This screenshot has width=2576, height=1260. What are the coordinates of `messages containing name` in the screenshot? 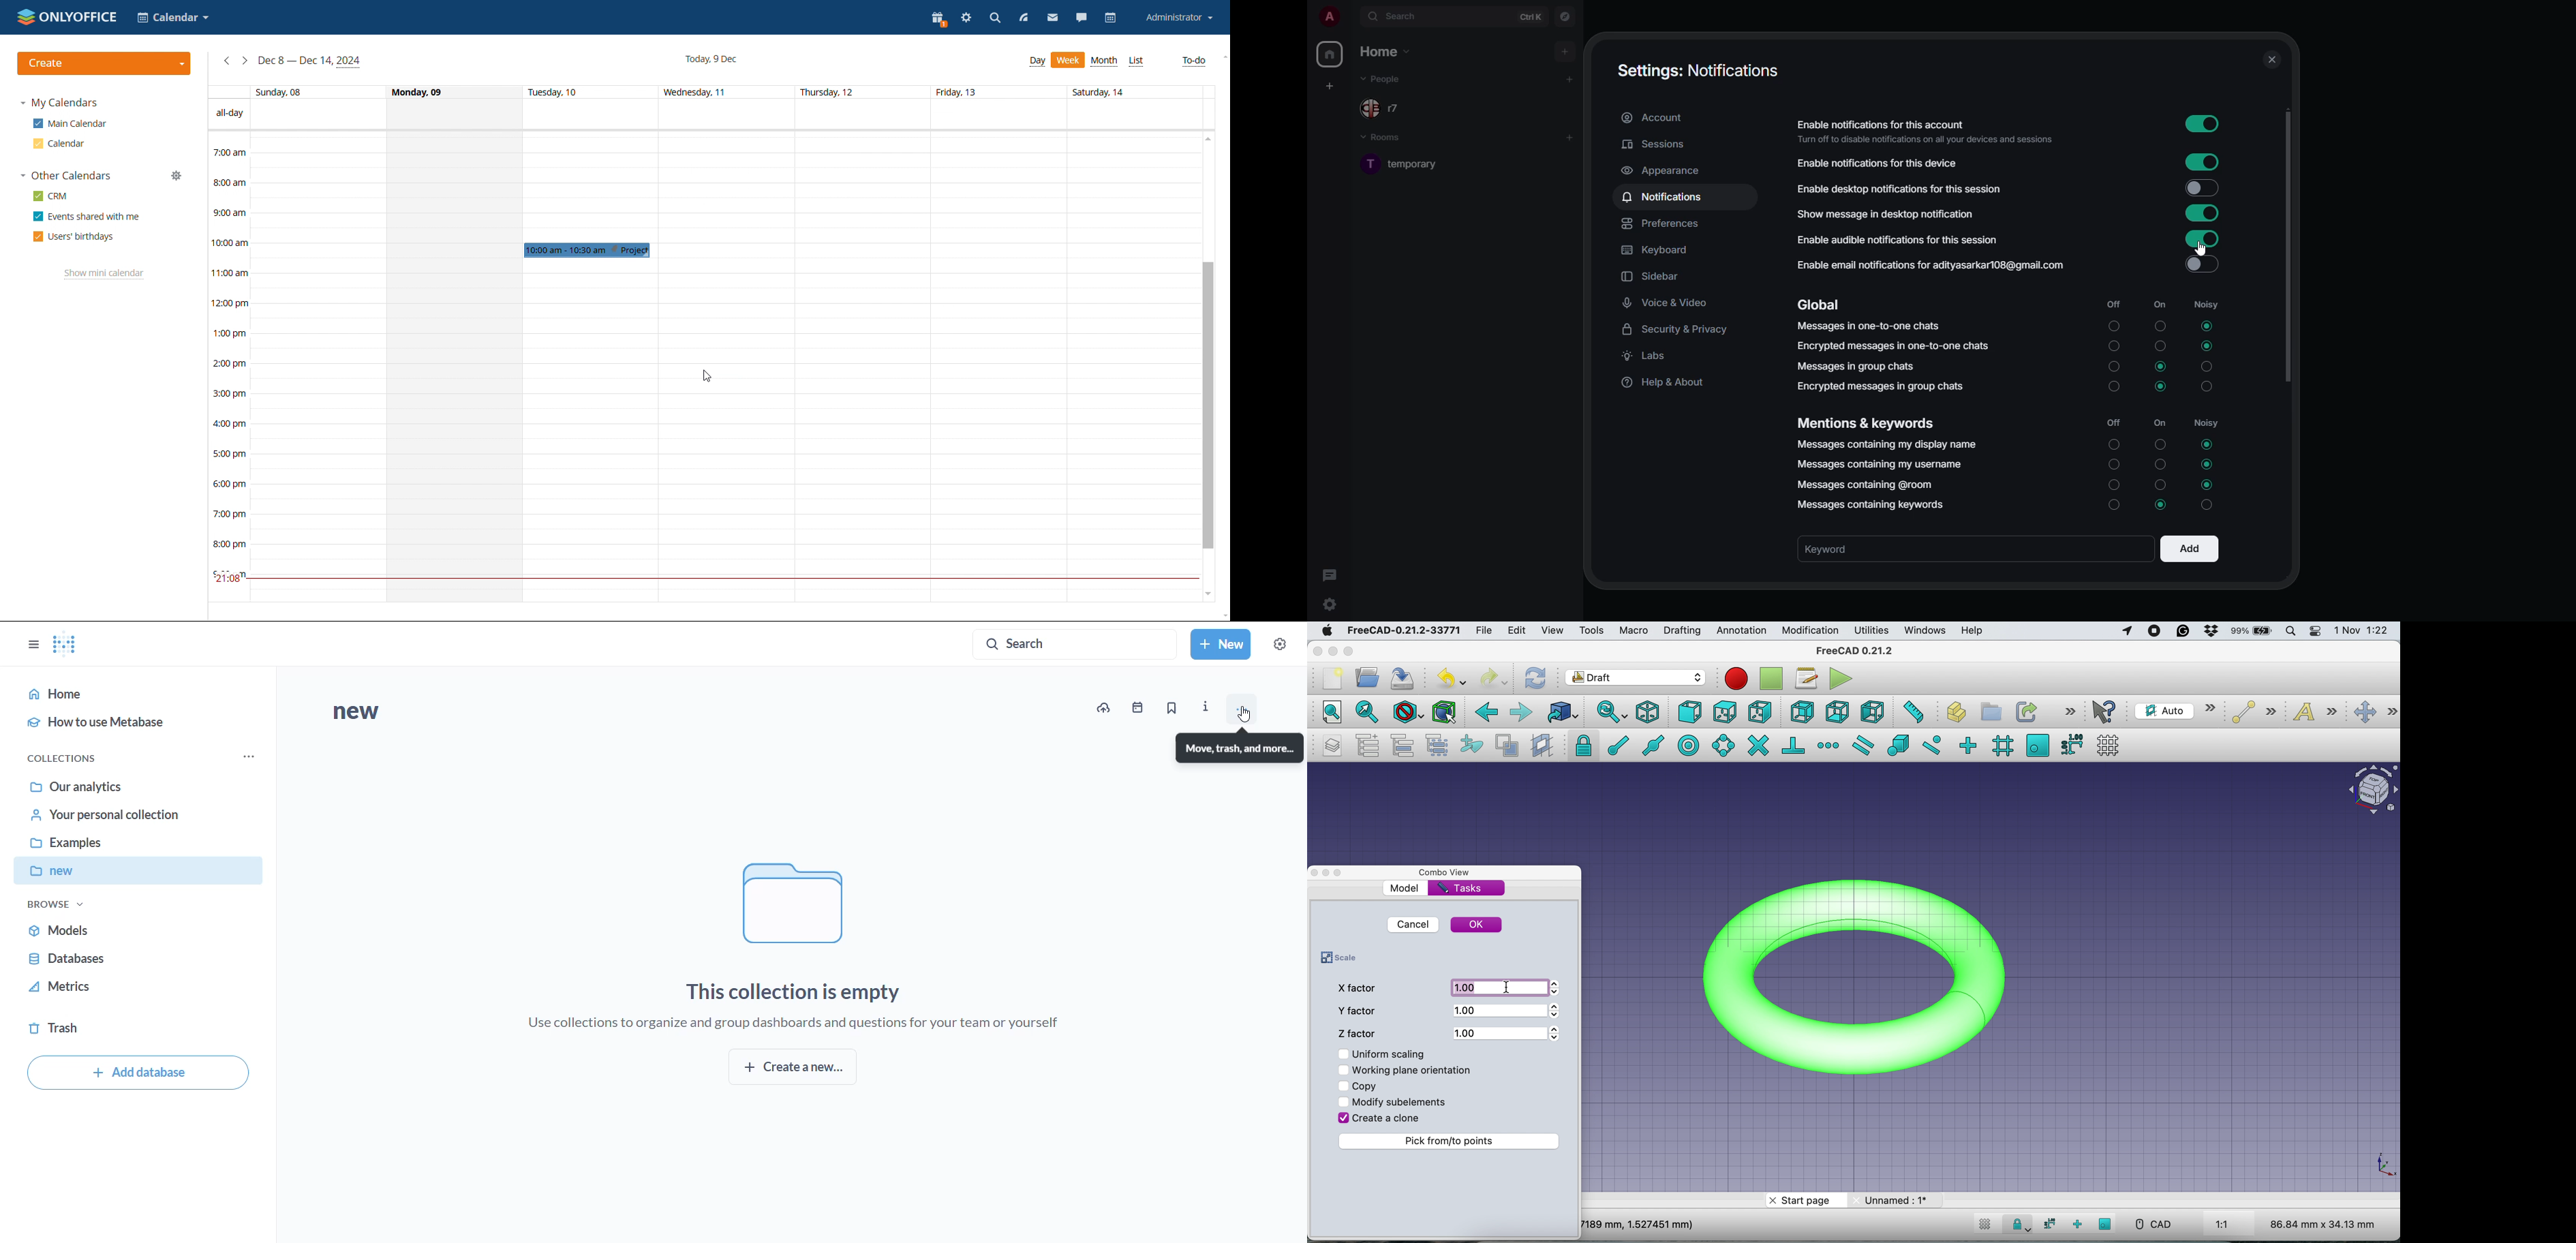 It's located at (1888, 446).